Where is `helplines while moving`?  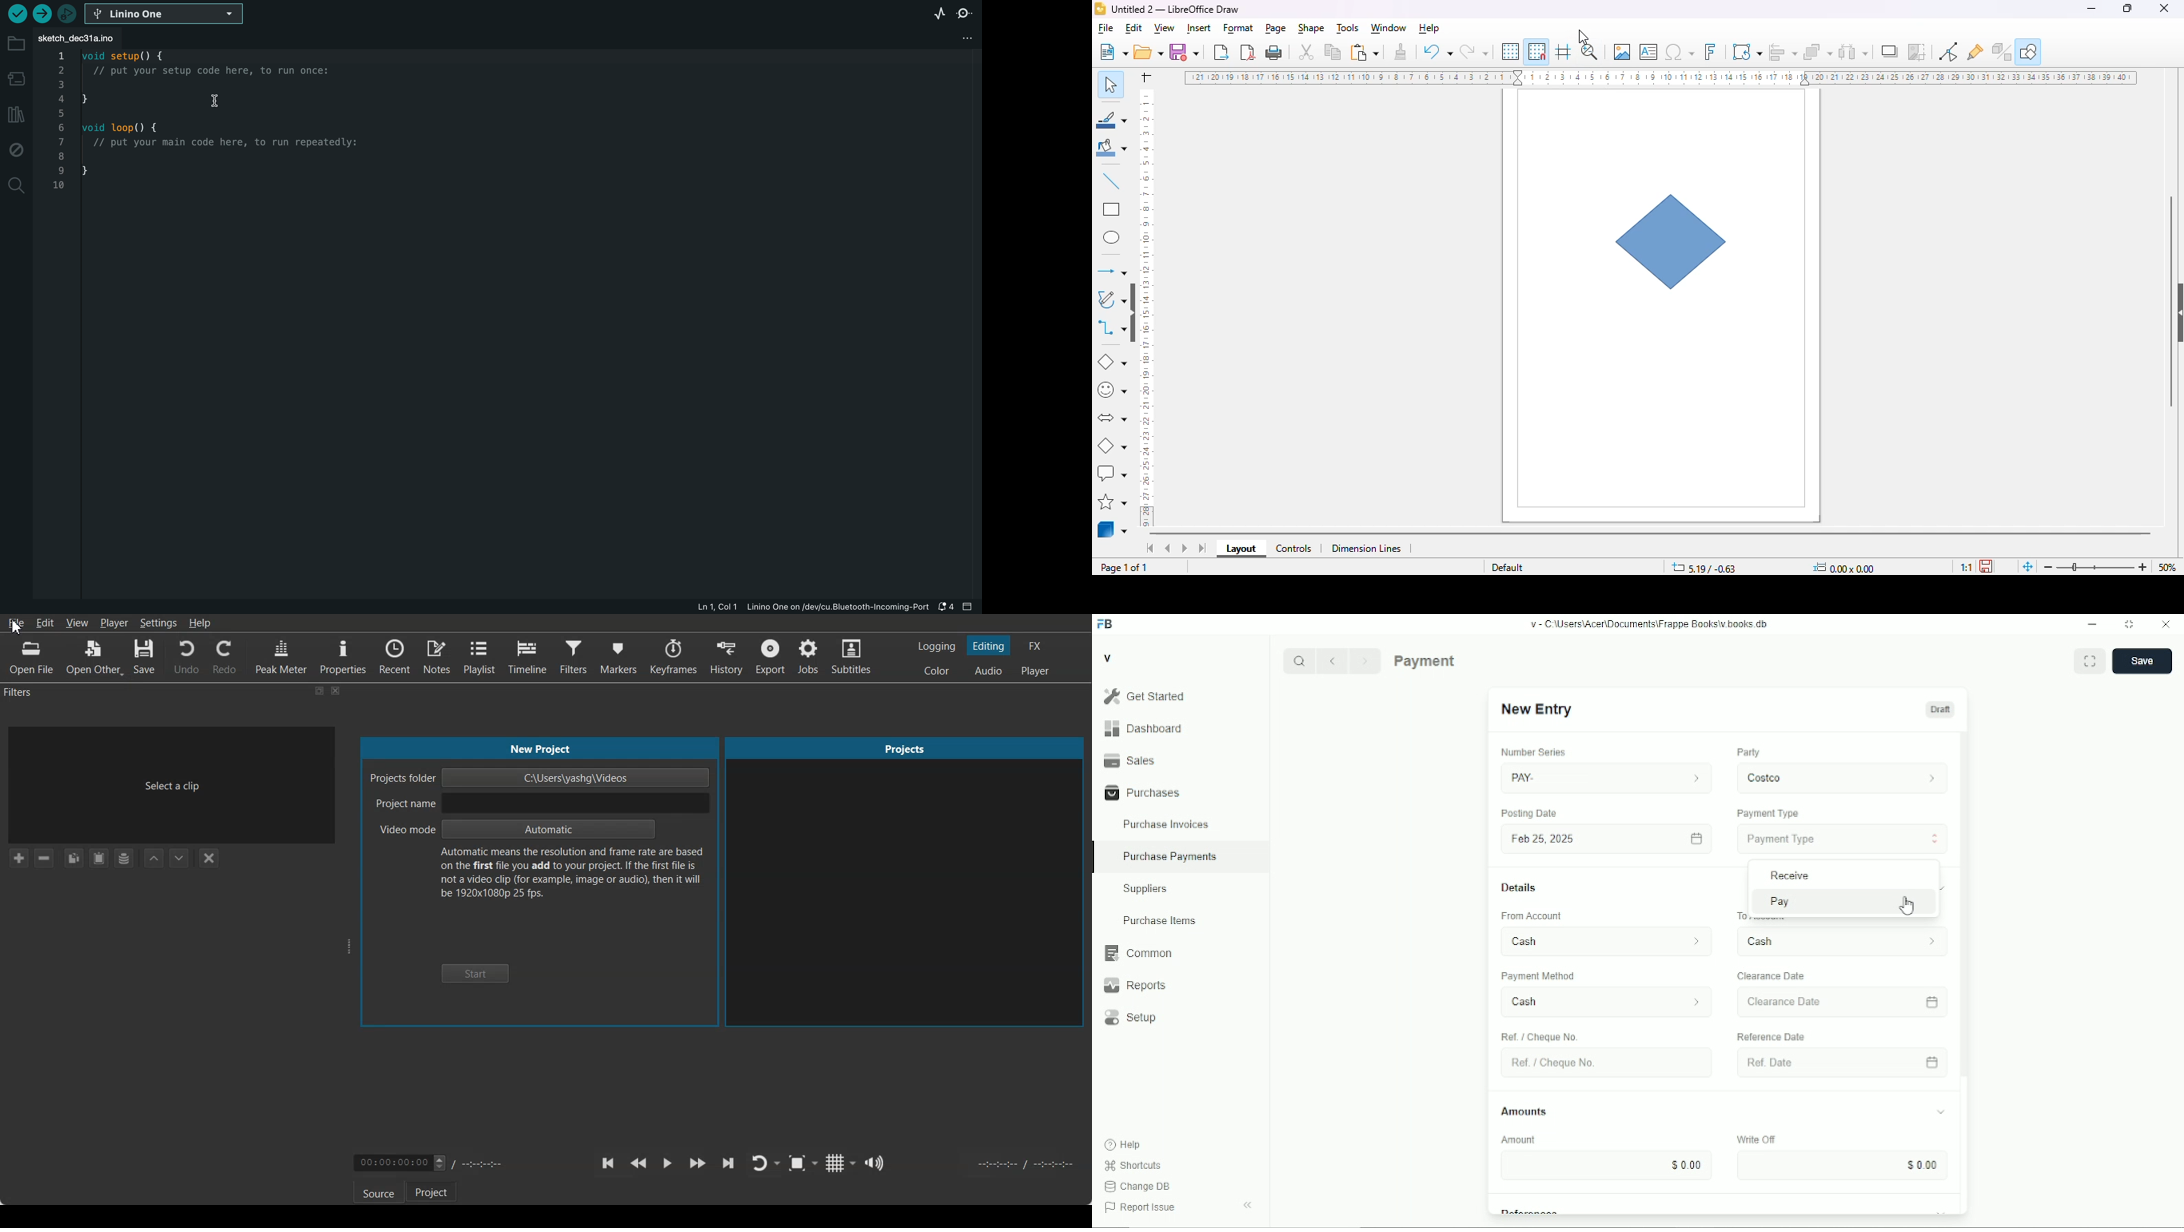
helplines while moving is located at coordinates (1564, 52).